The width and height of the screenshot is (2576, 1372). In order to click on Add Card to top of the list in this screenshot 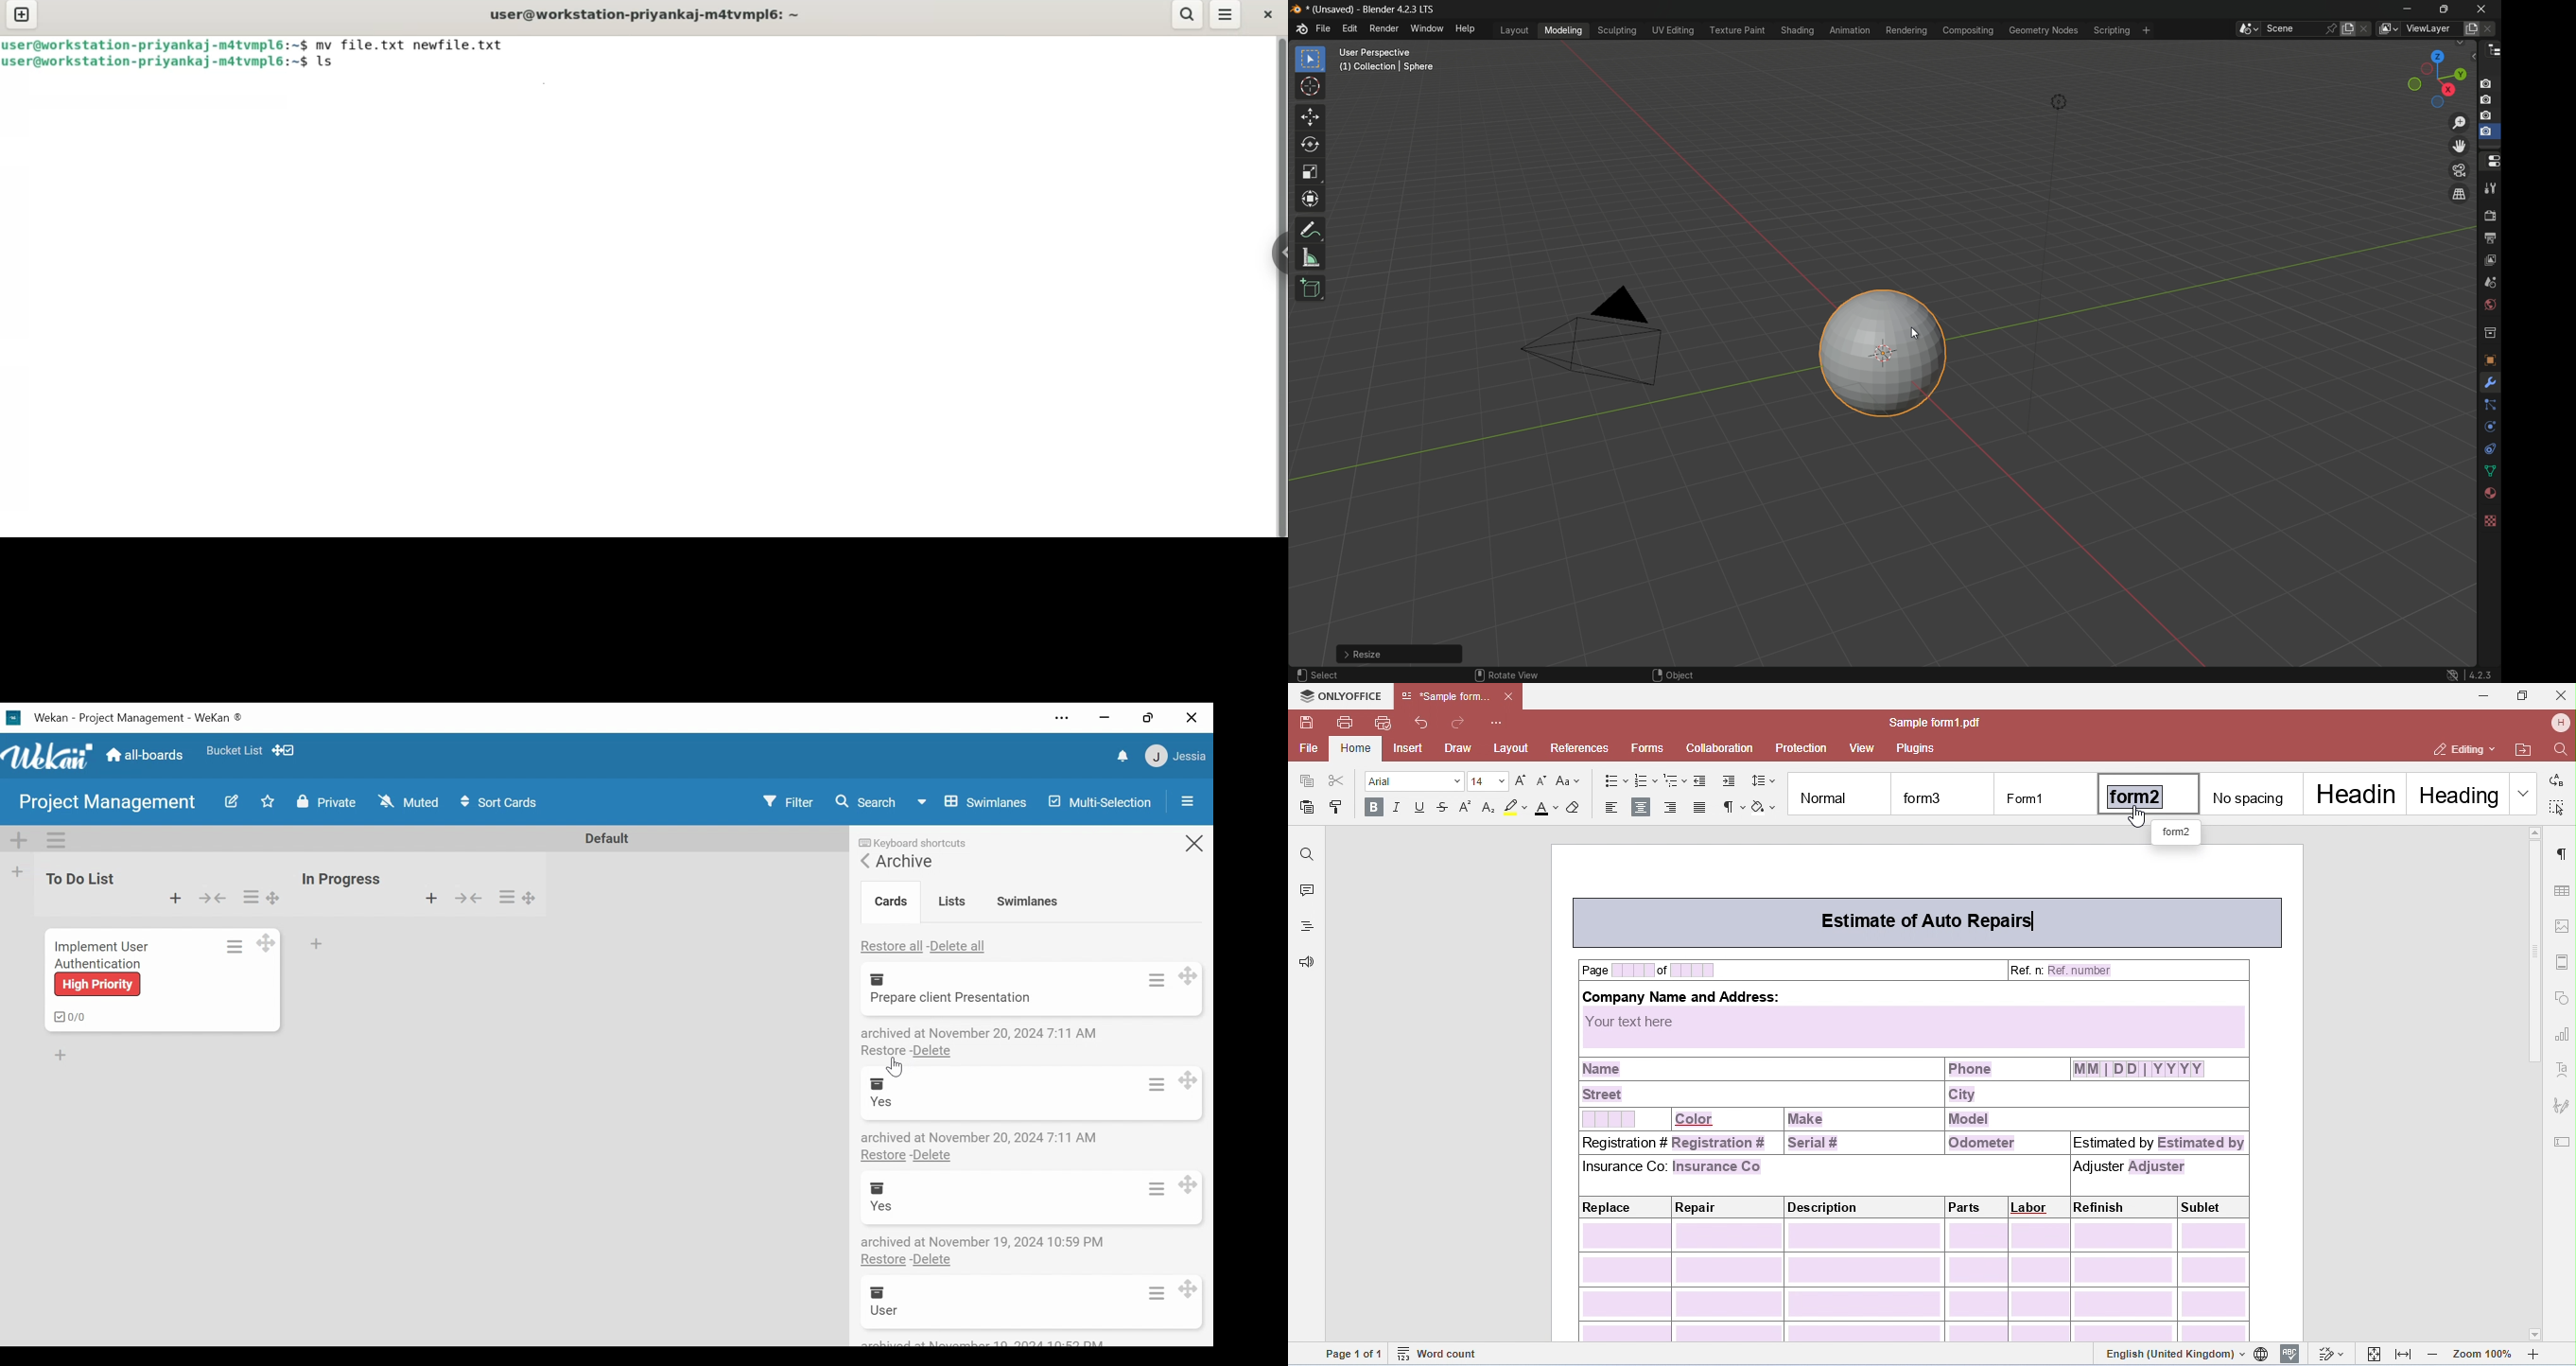, I will do `click(431, 898)`.